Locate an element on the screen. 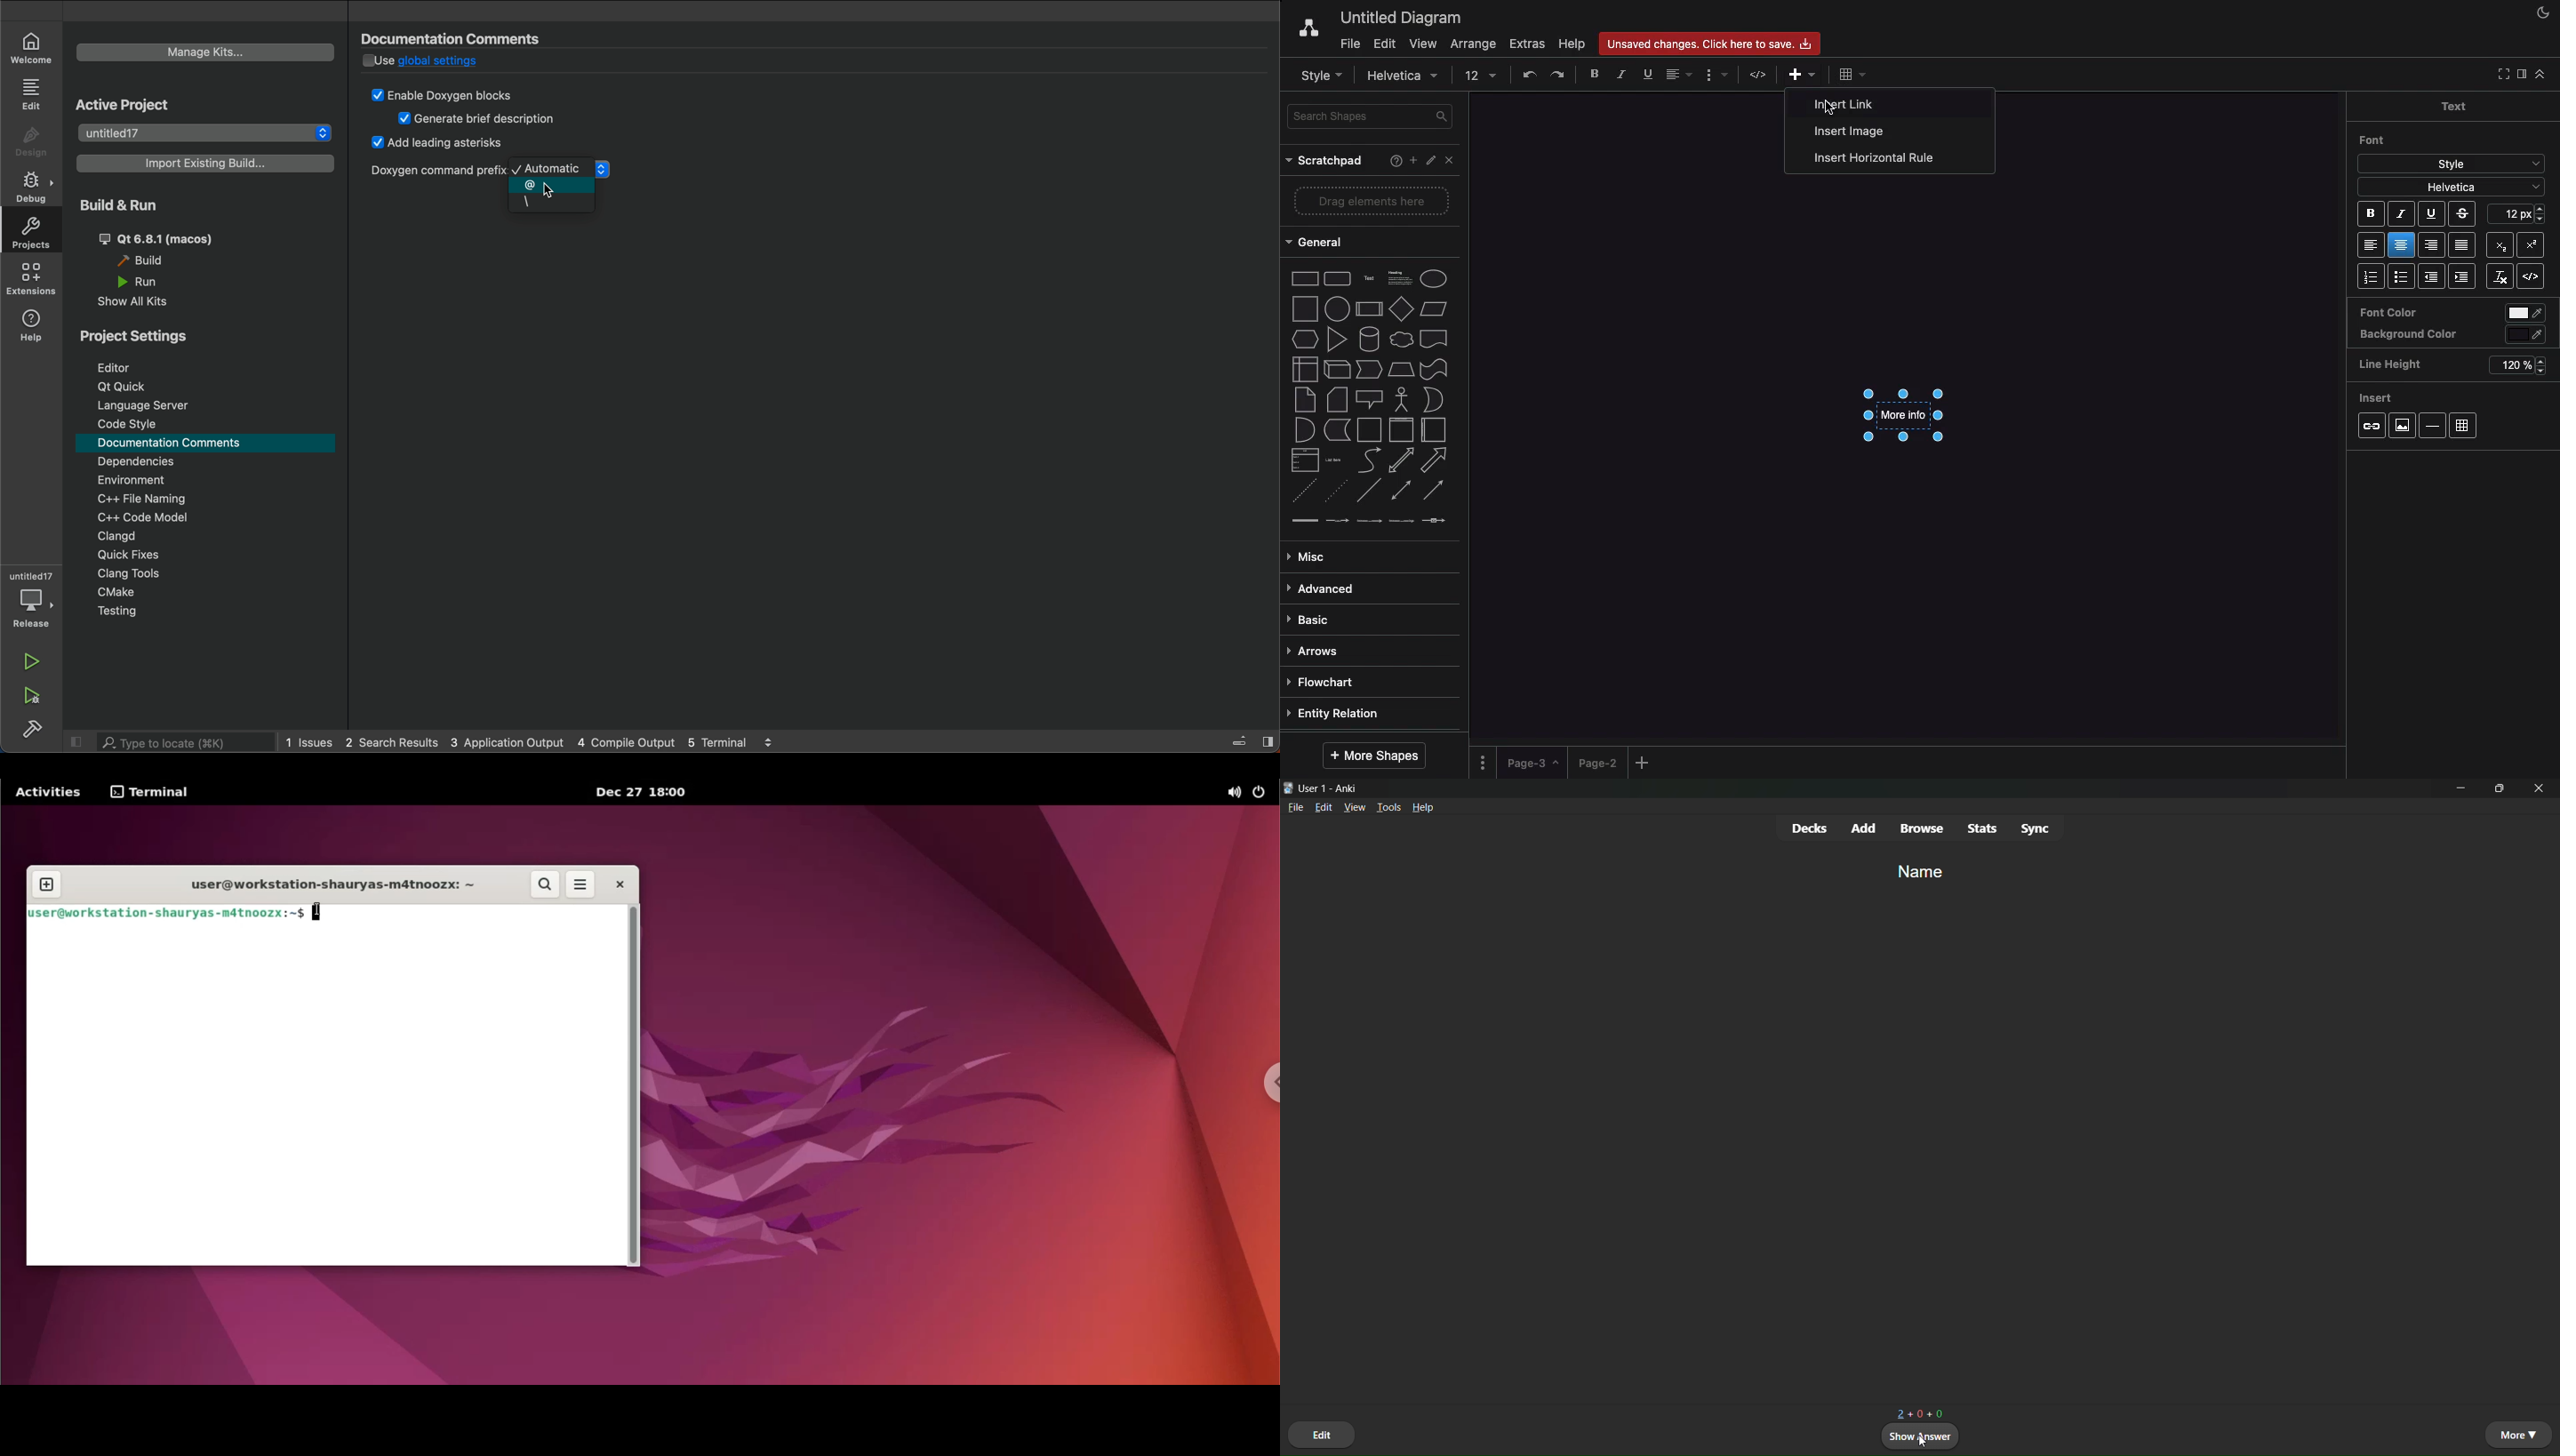 The image size is (2576, 1456). Basic is located at coordinates (1311, 620).